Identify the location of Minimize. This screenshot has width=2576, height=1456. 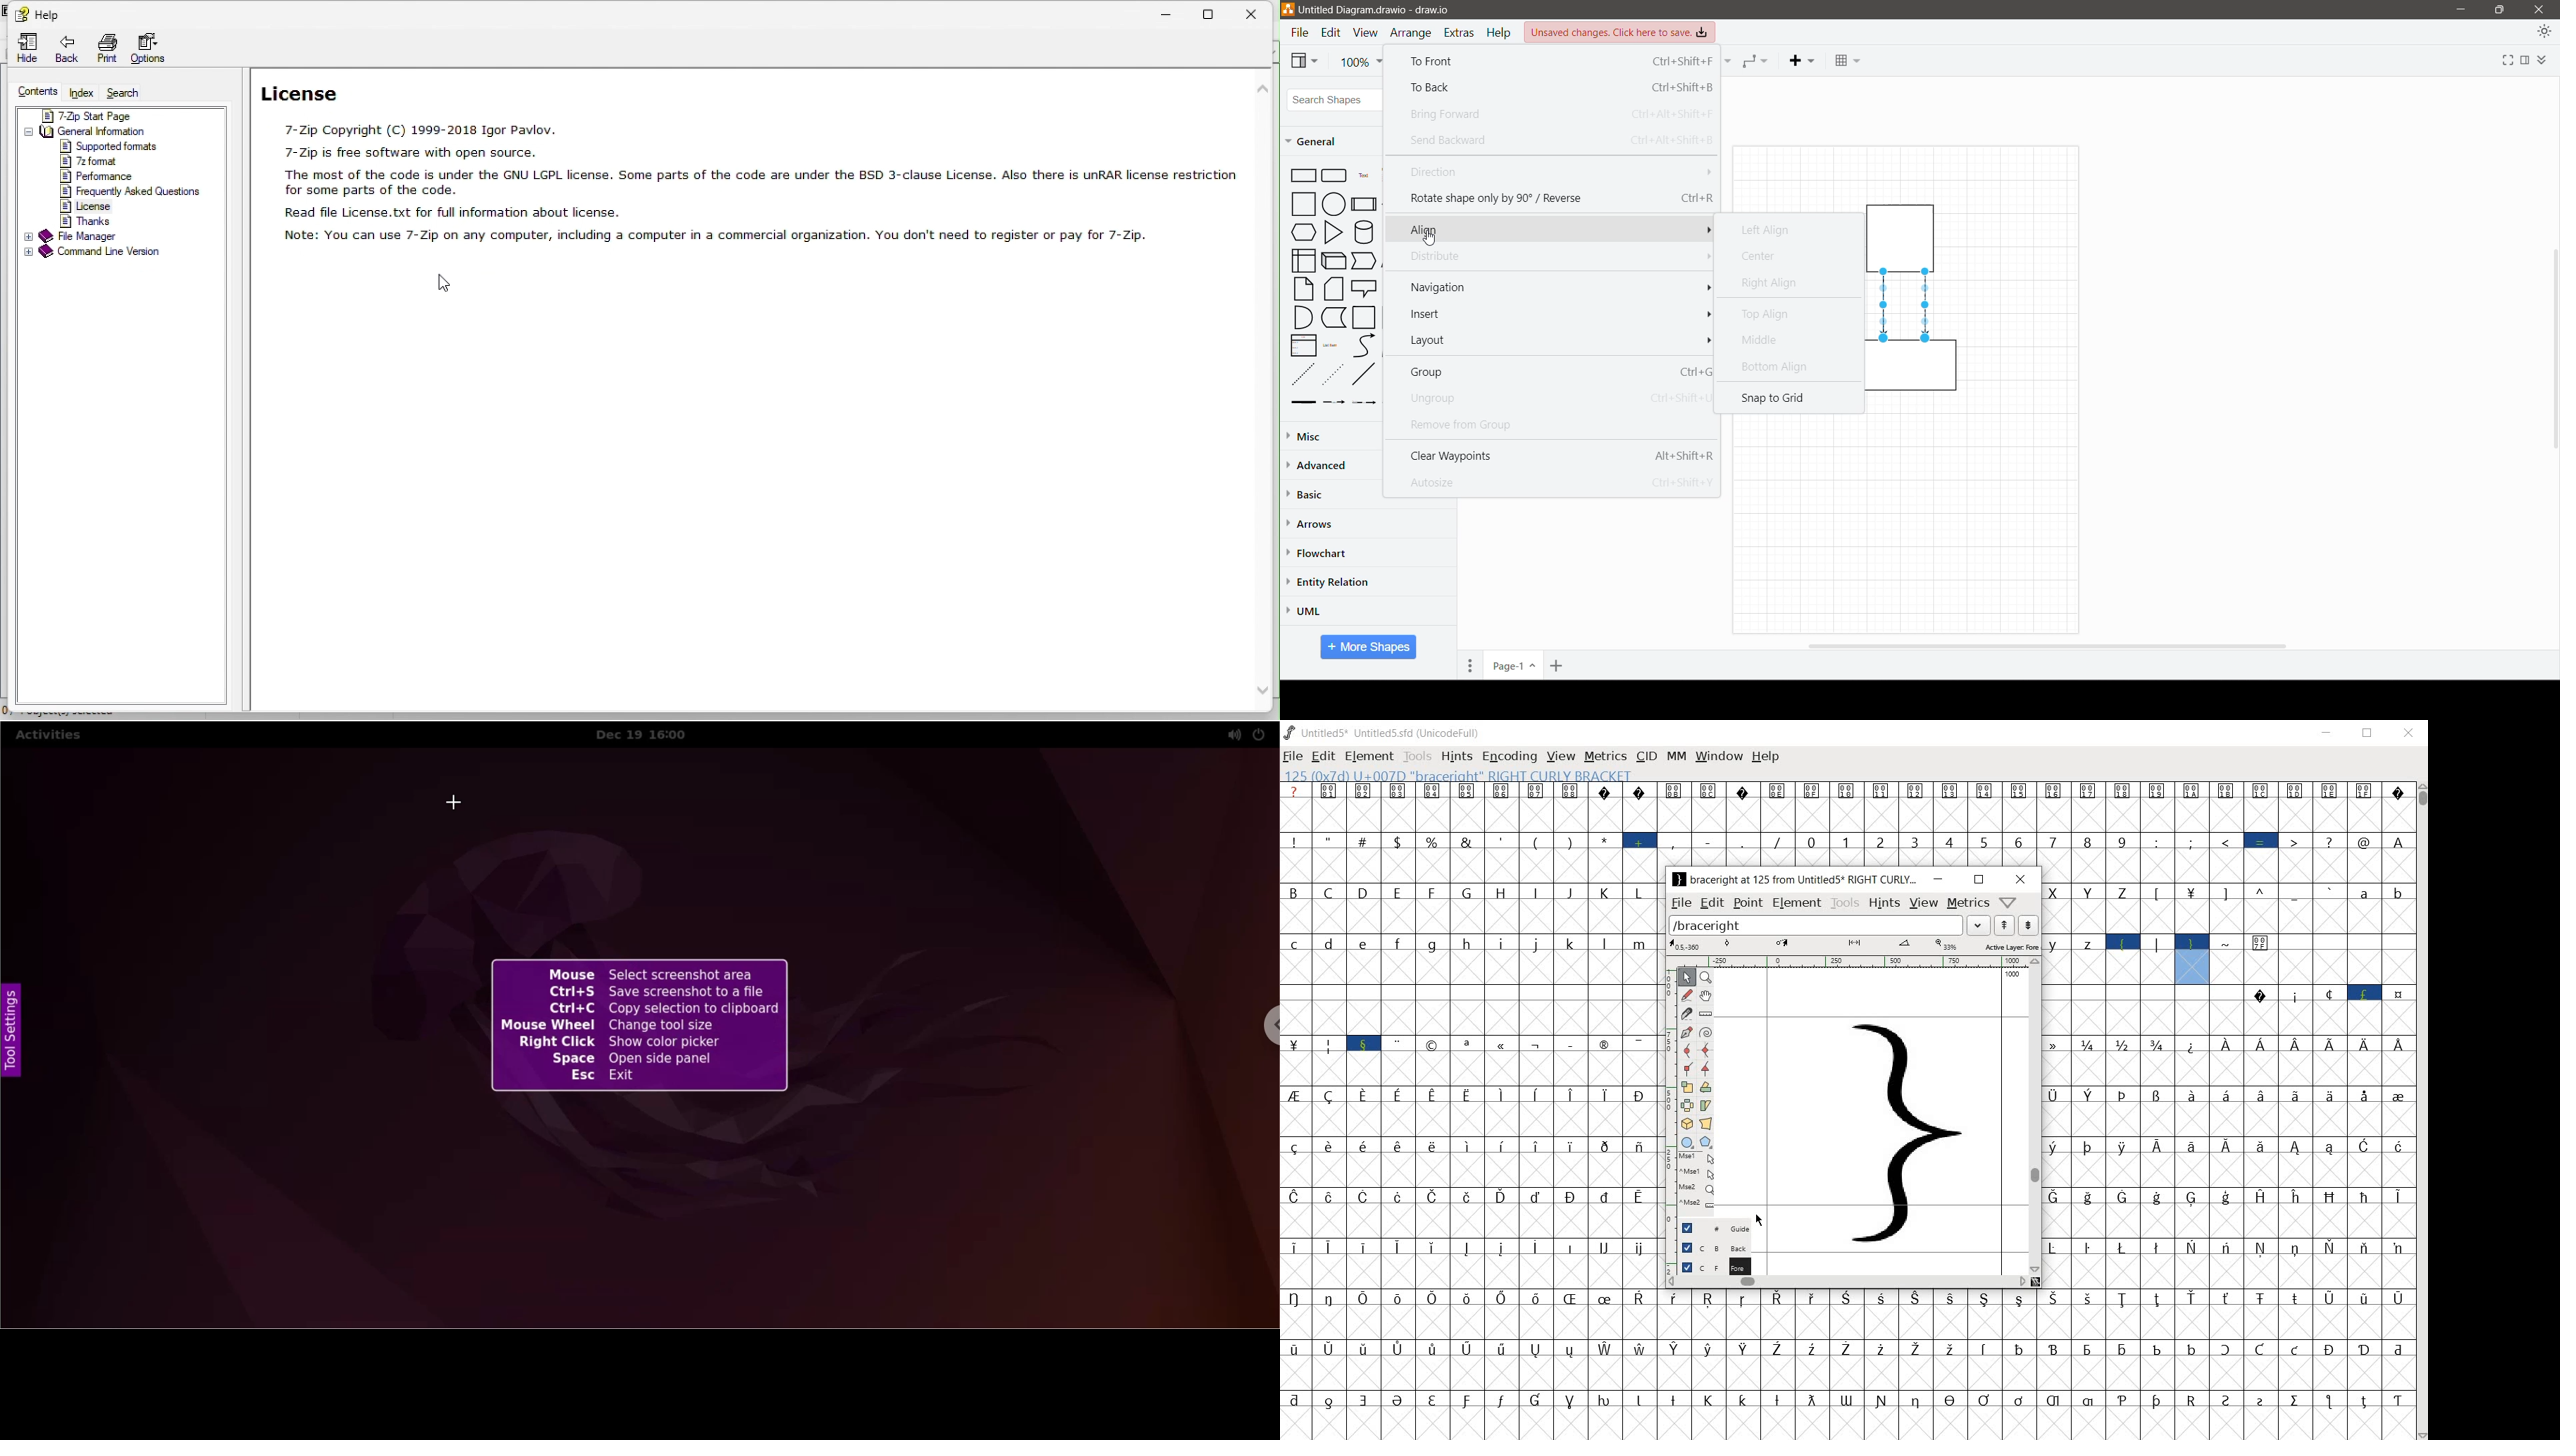
(1175, 10).